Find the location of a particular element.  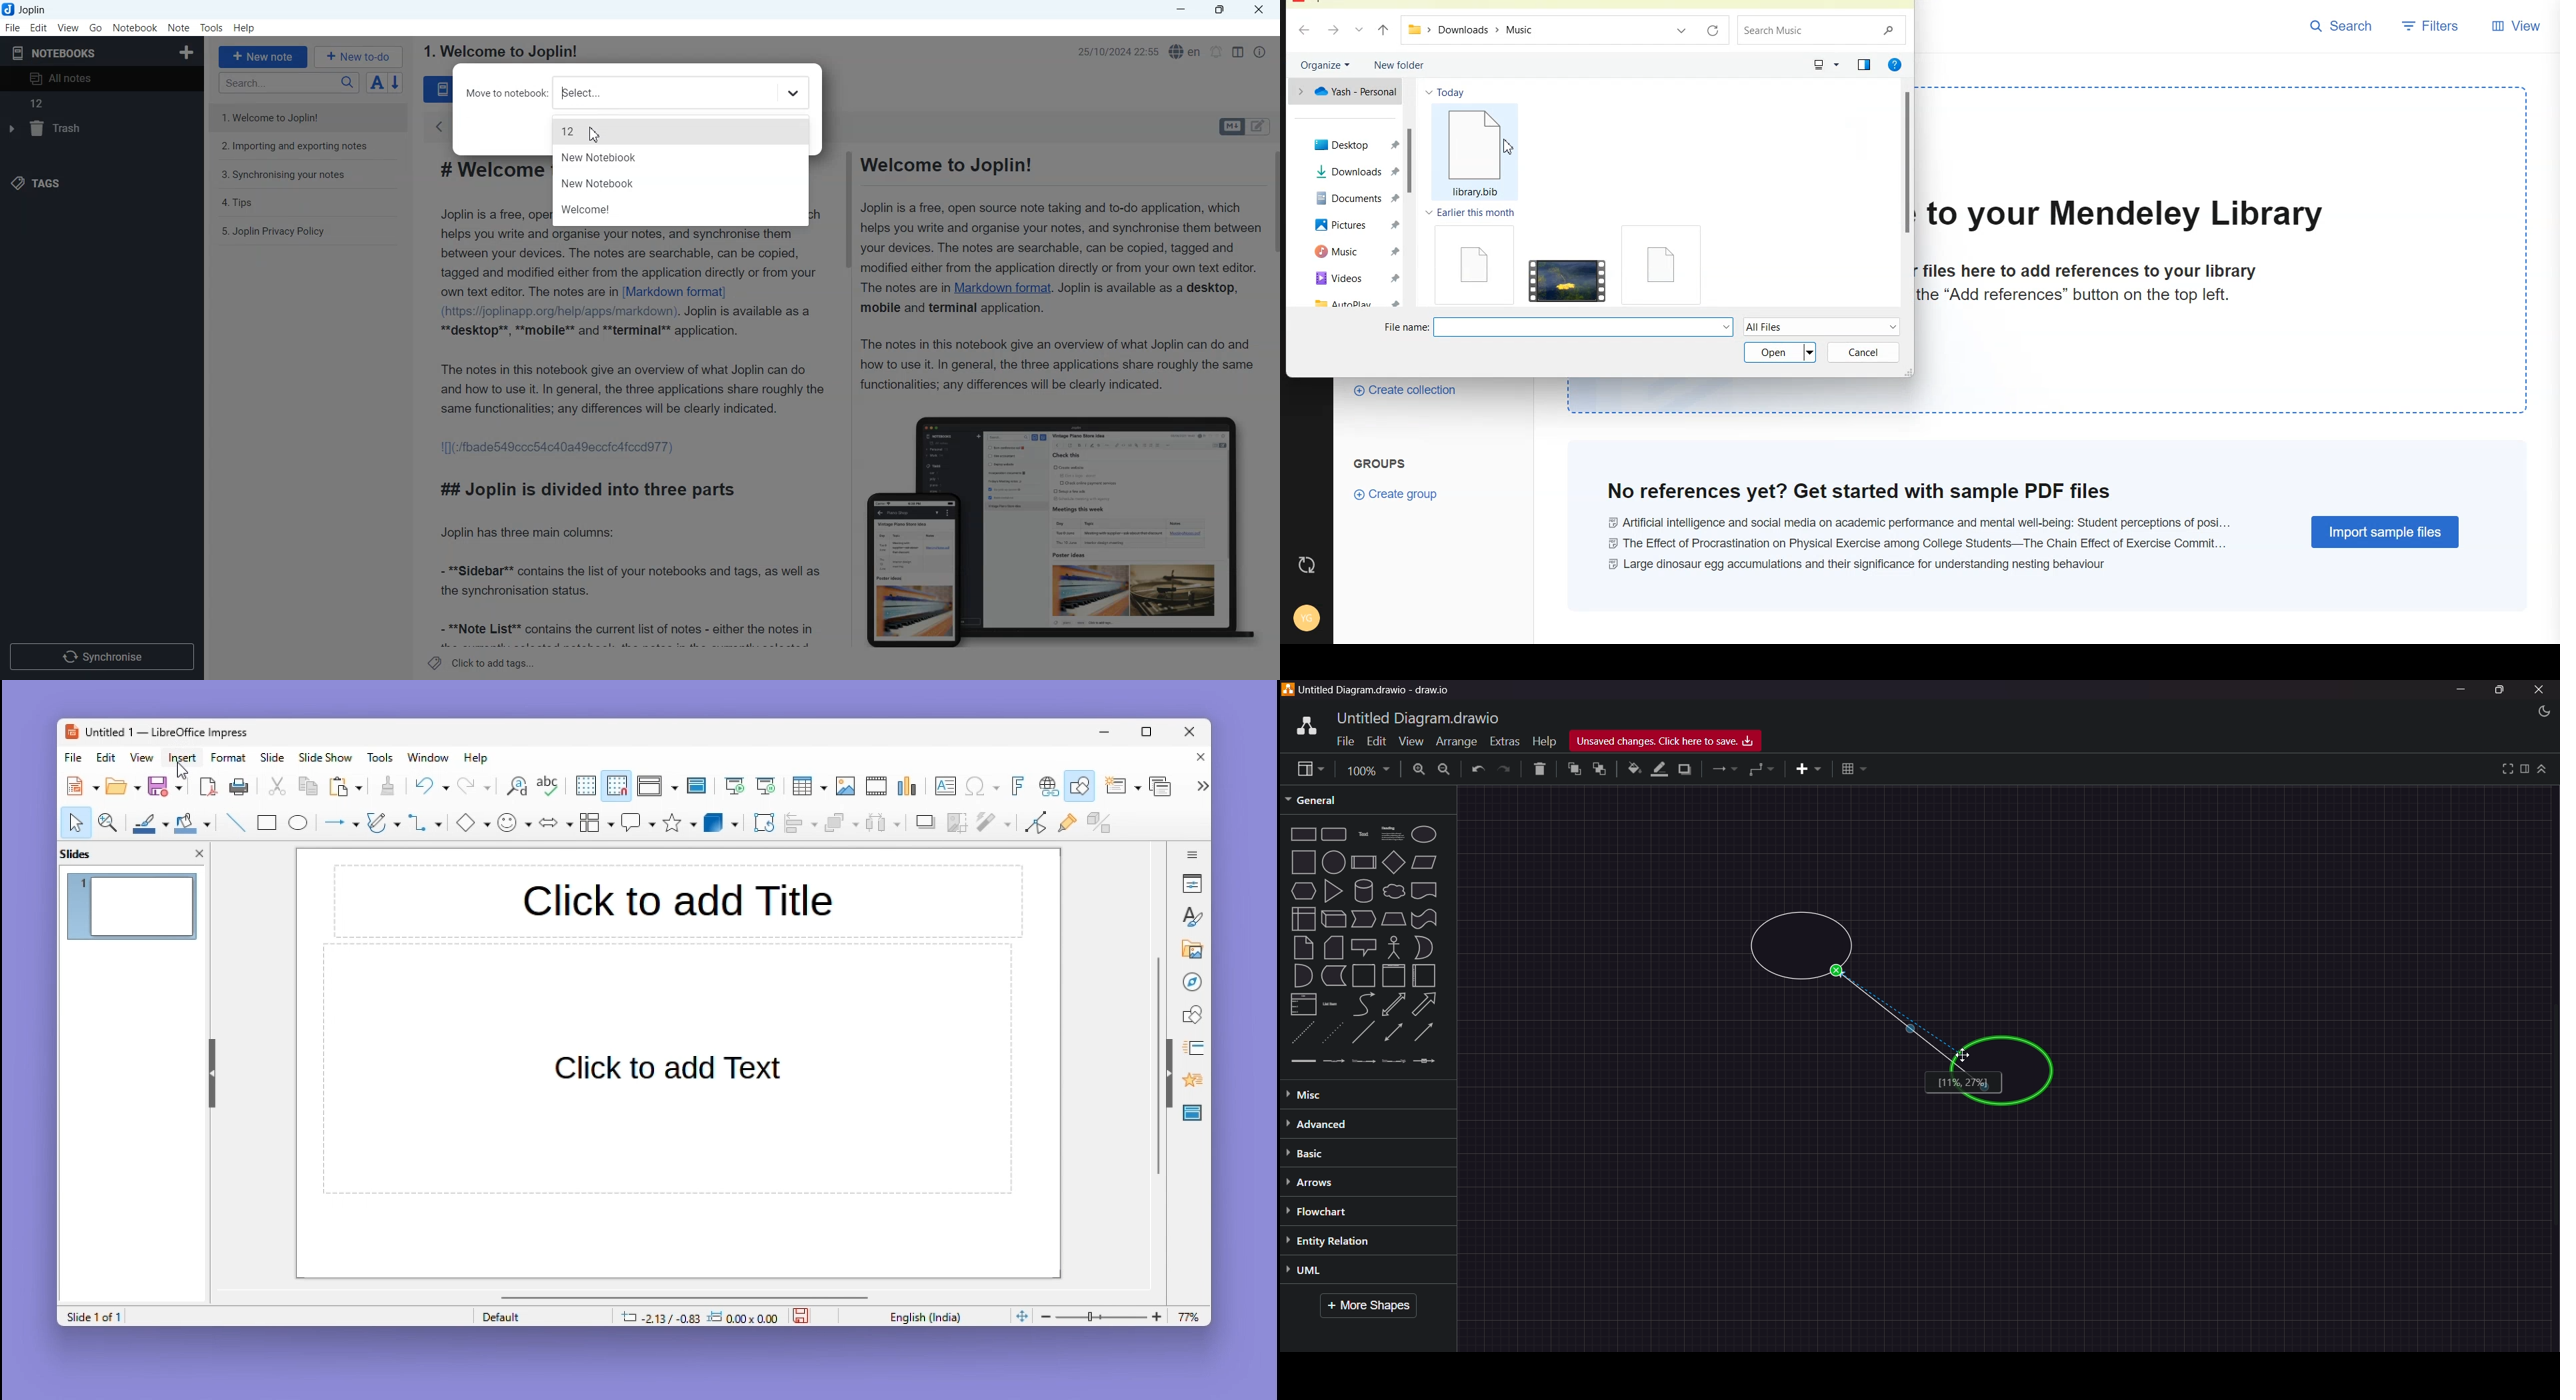

Insert is located at coordinates (185, 757).